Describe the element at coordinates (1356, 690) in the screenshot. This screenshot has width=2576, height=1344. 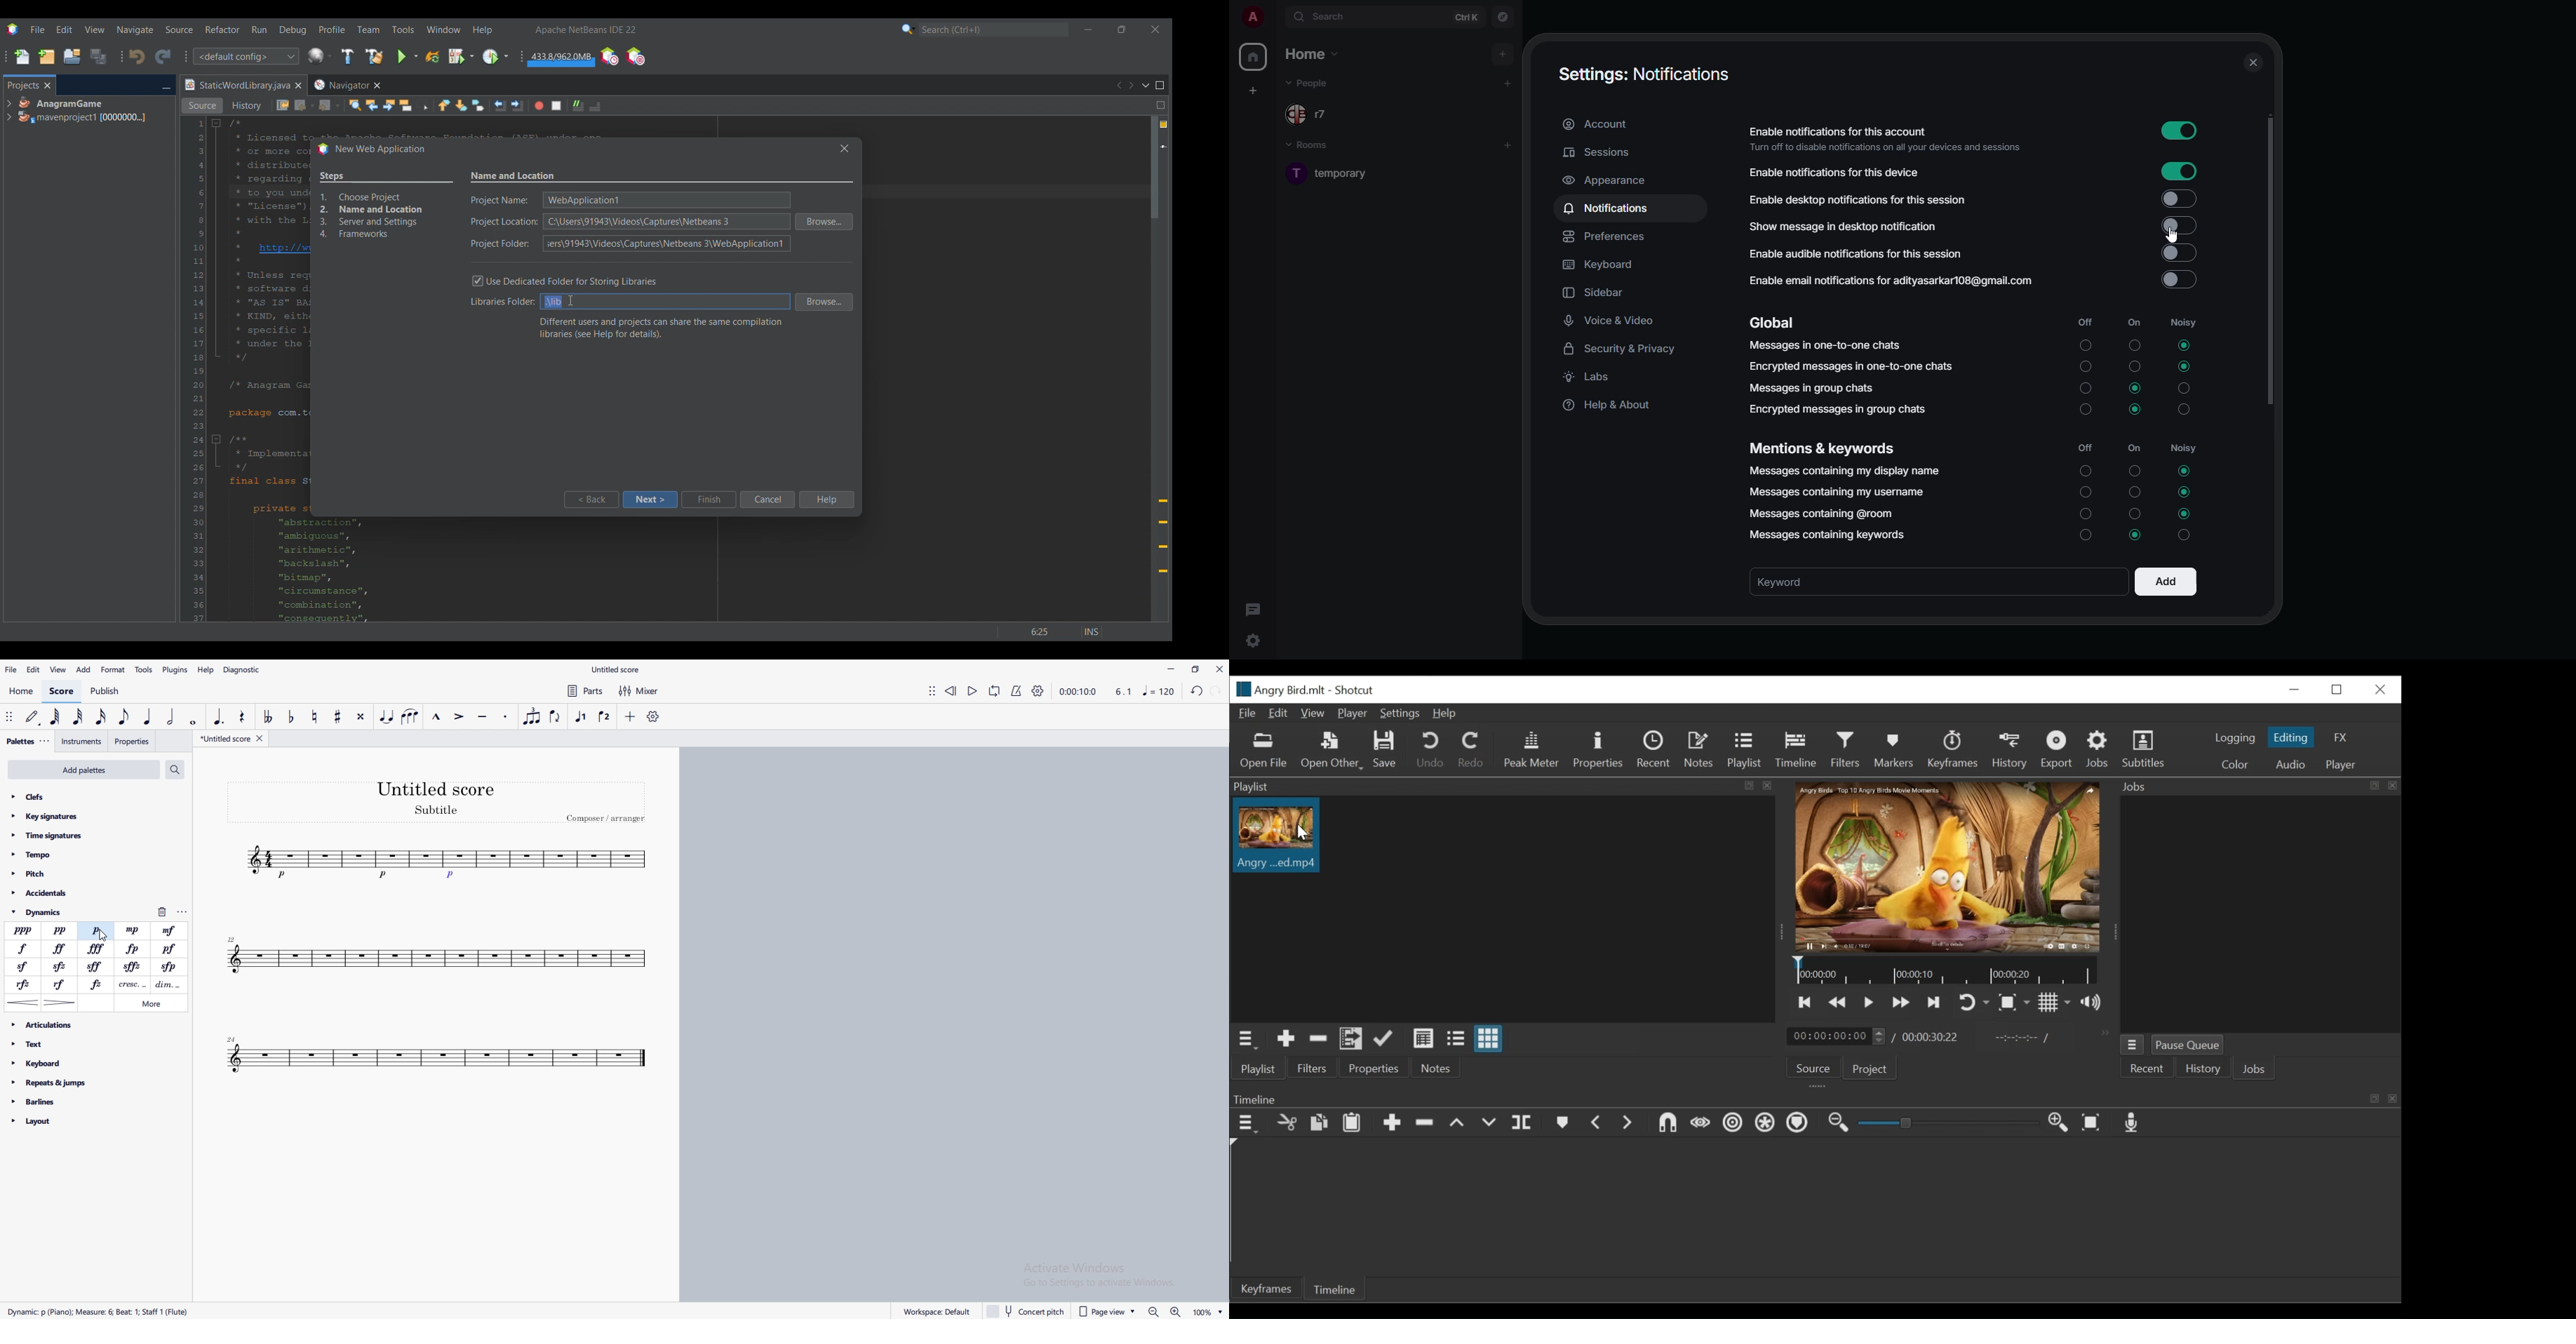
I see `Shotcut` at that location.